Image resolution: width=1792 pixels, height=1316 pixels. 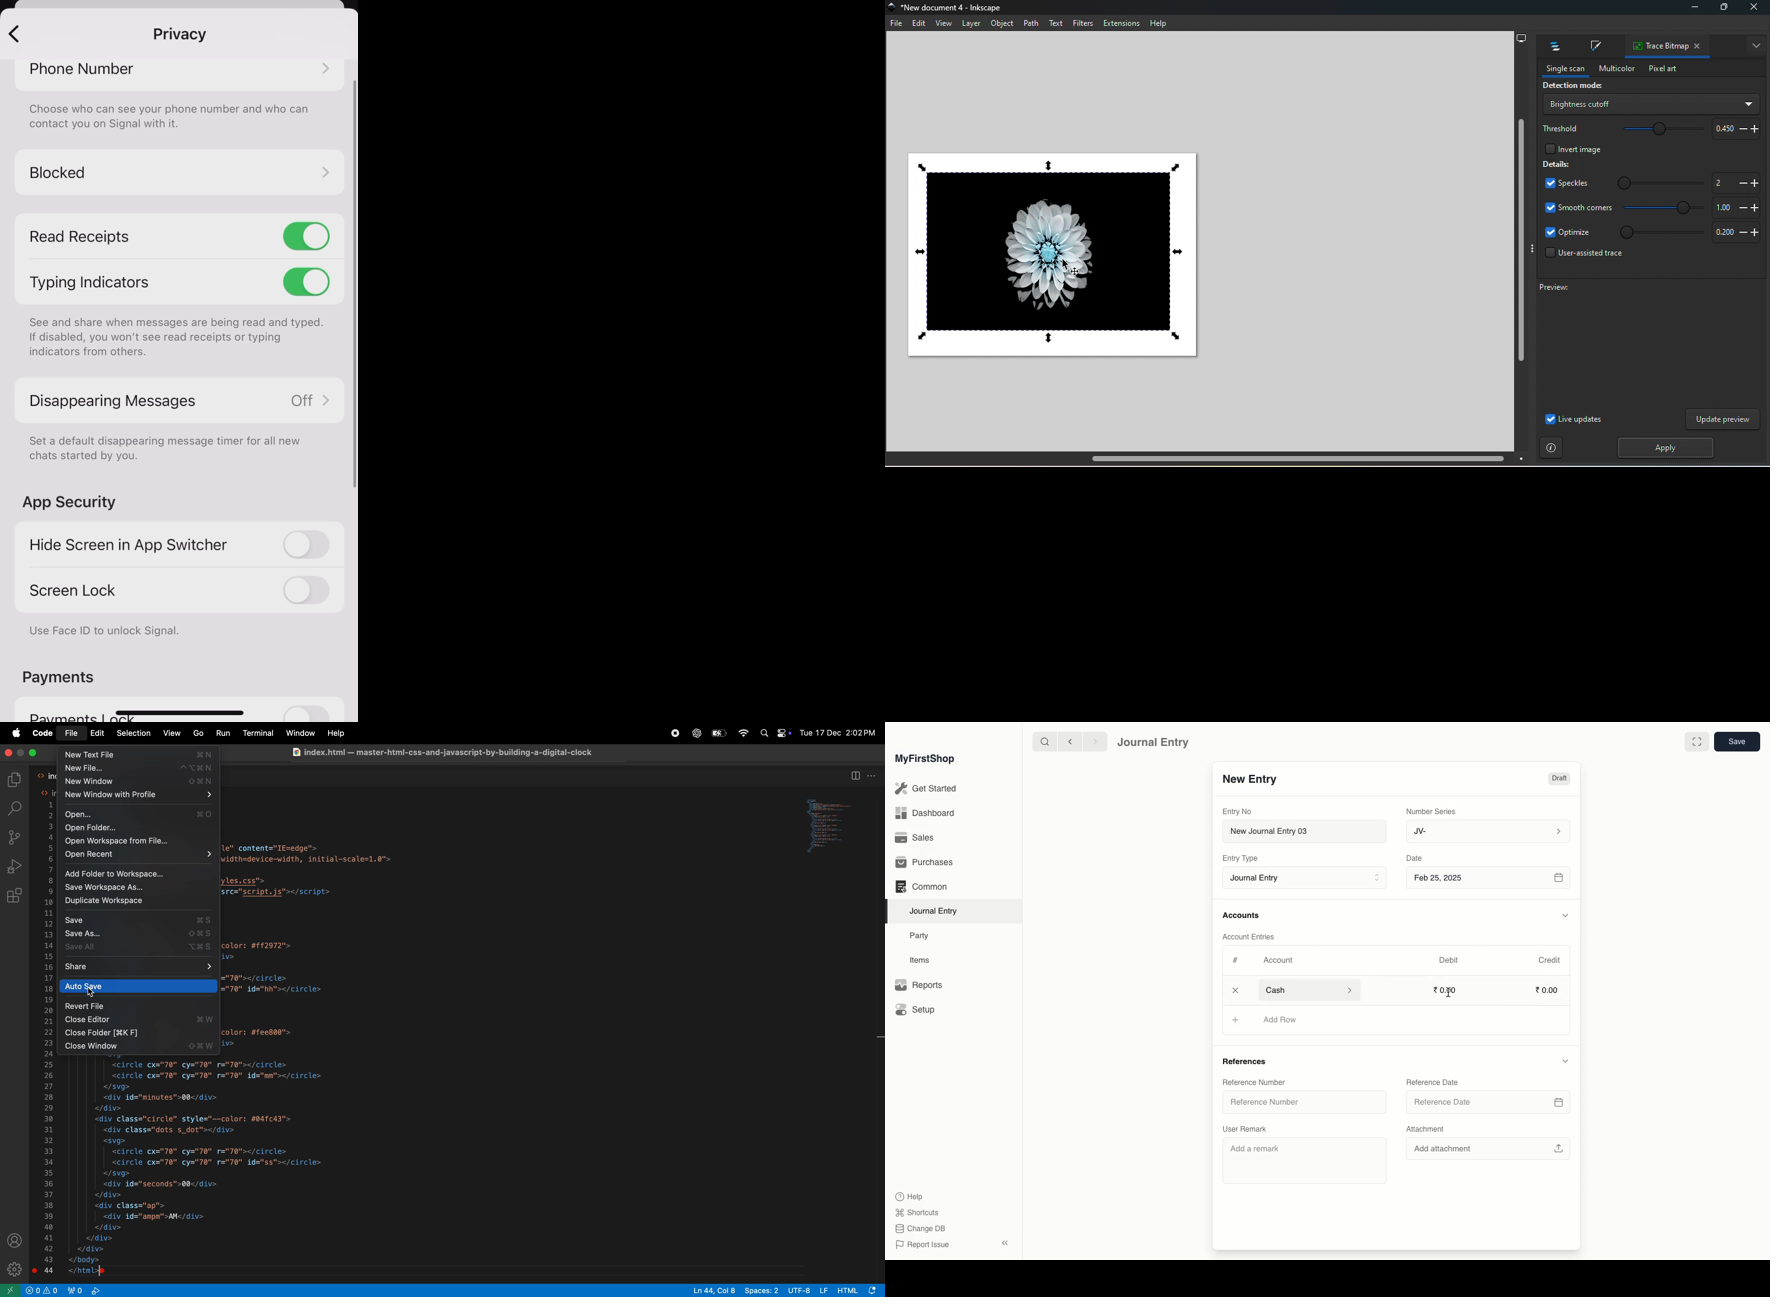 What do you see at coordinates (1552, 449) in the screenshot?
I see `Instructions` at bounding box center [1552, 449].